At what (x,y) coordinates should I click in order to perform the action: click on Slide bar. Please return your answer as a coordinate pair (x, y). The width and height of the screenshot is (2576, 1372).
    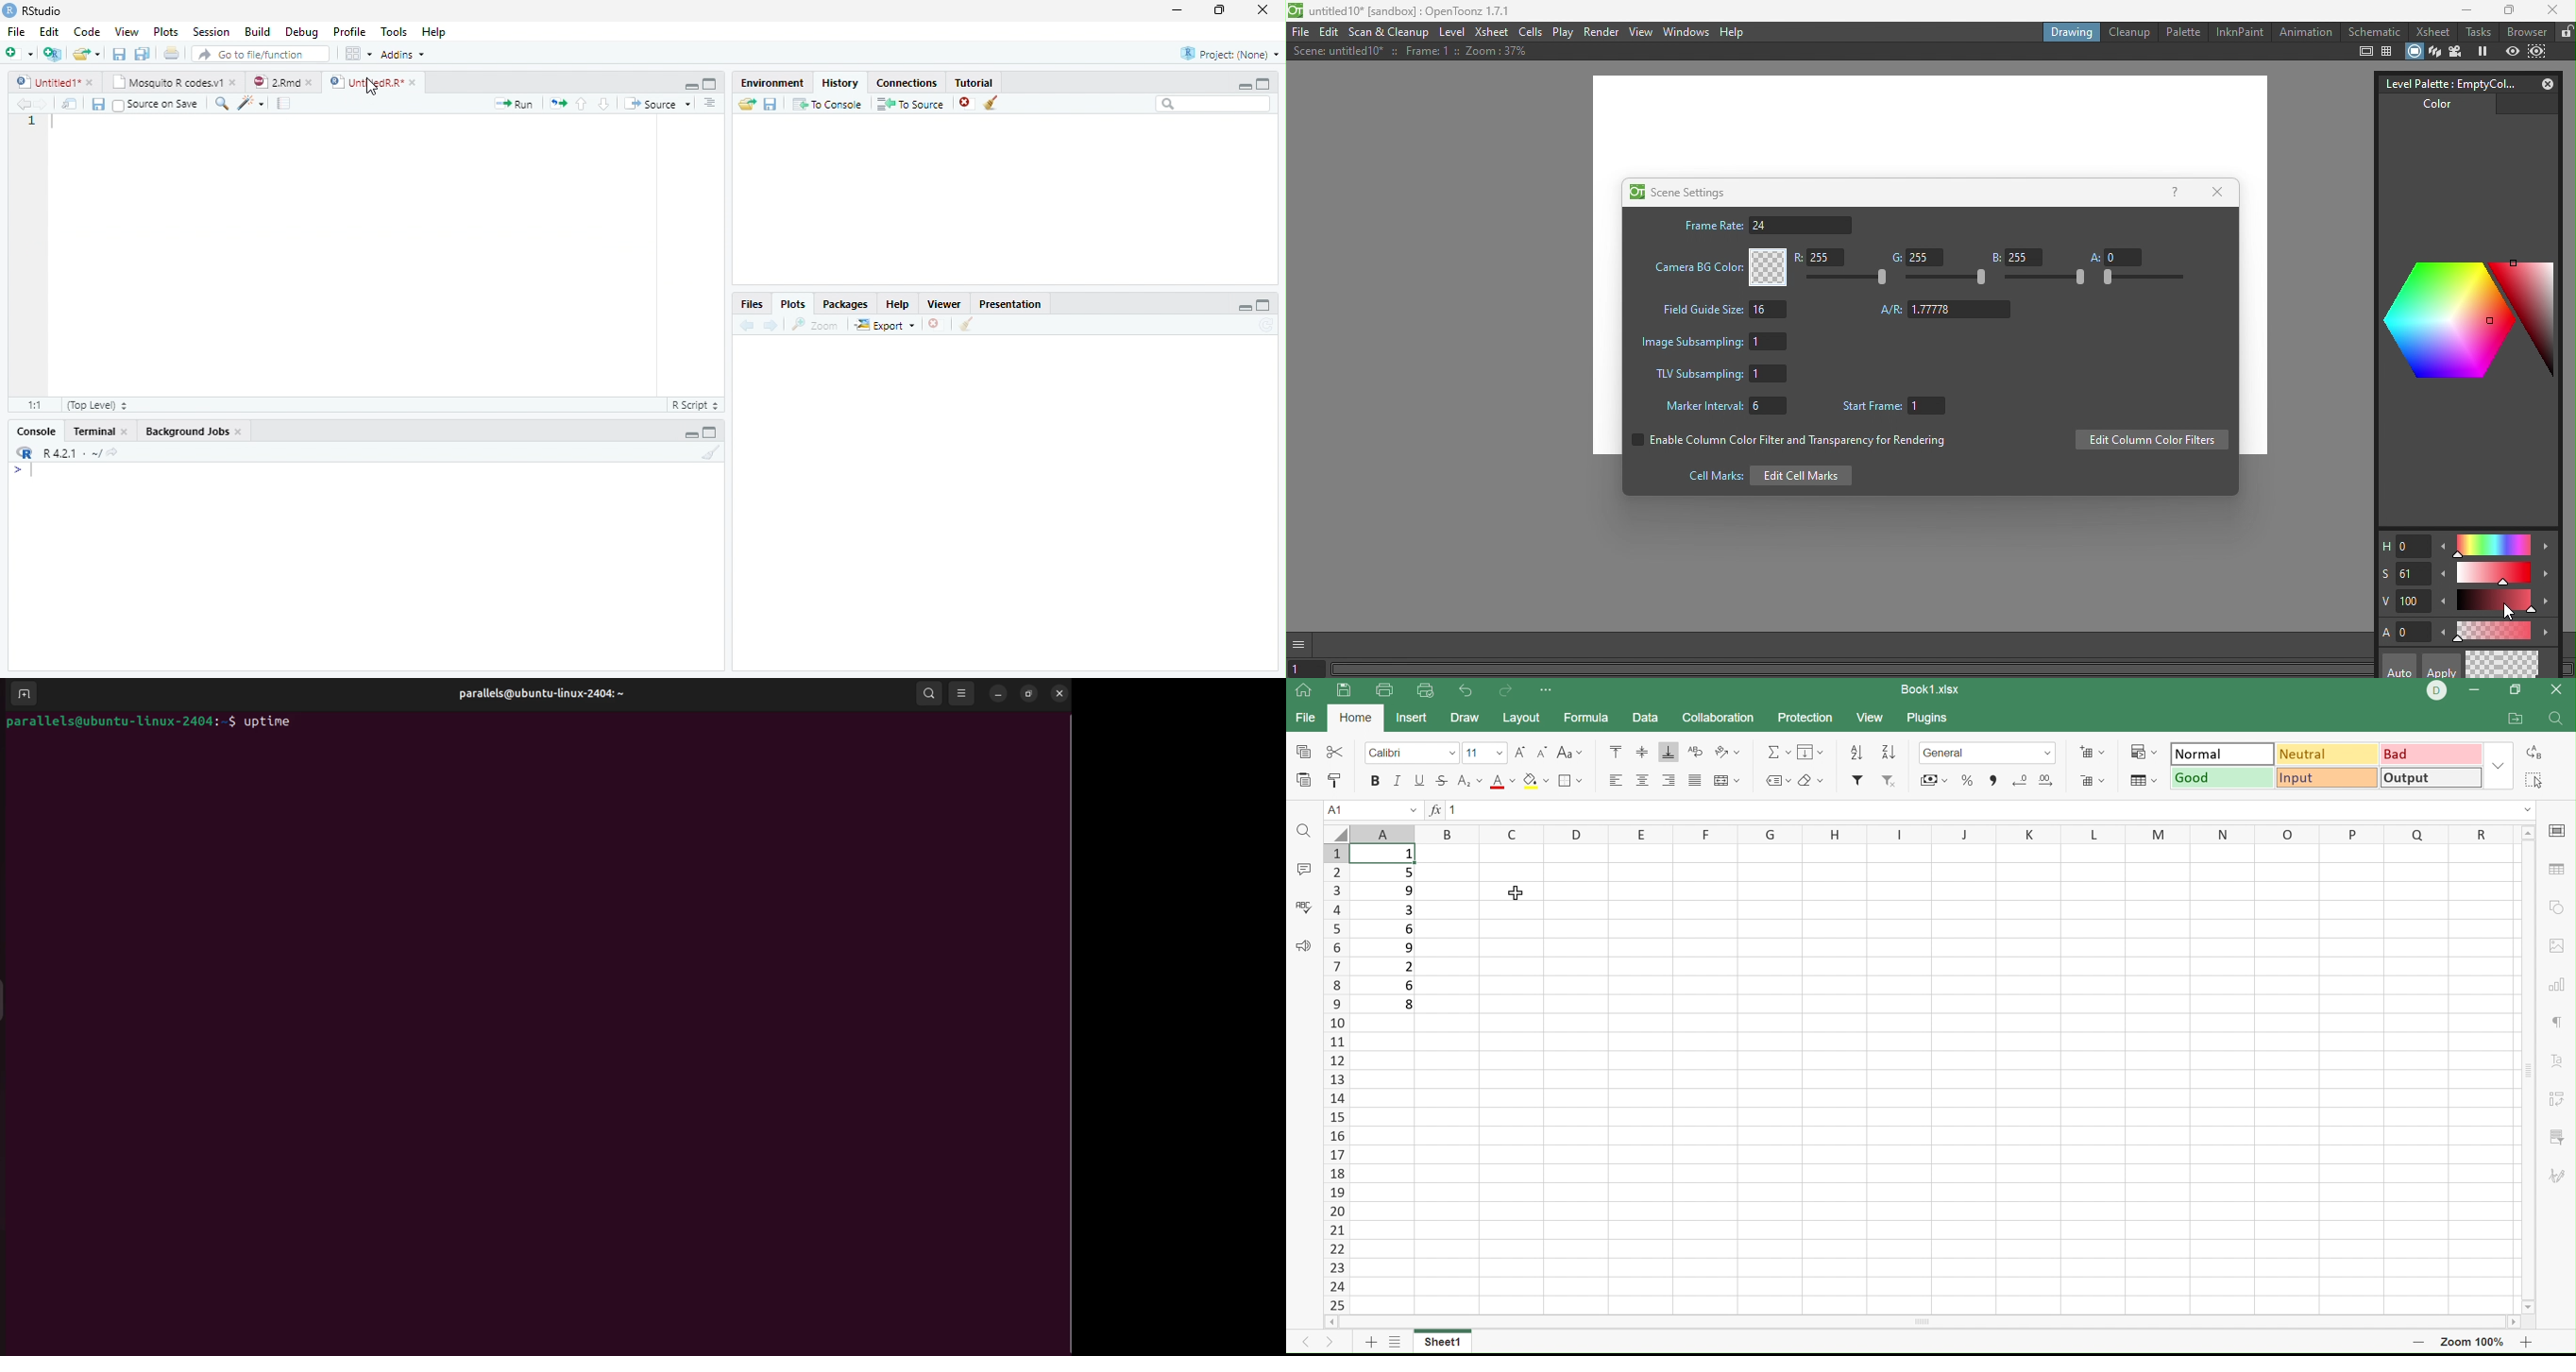
    Looking at the image, I should click on (2492, 546).